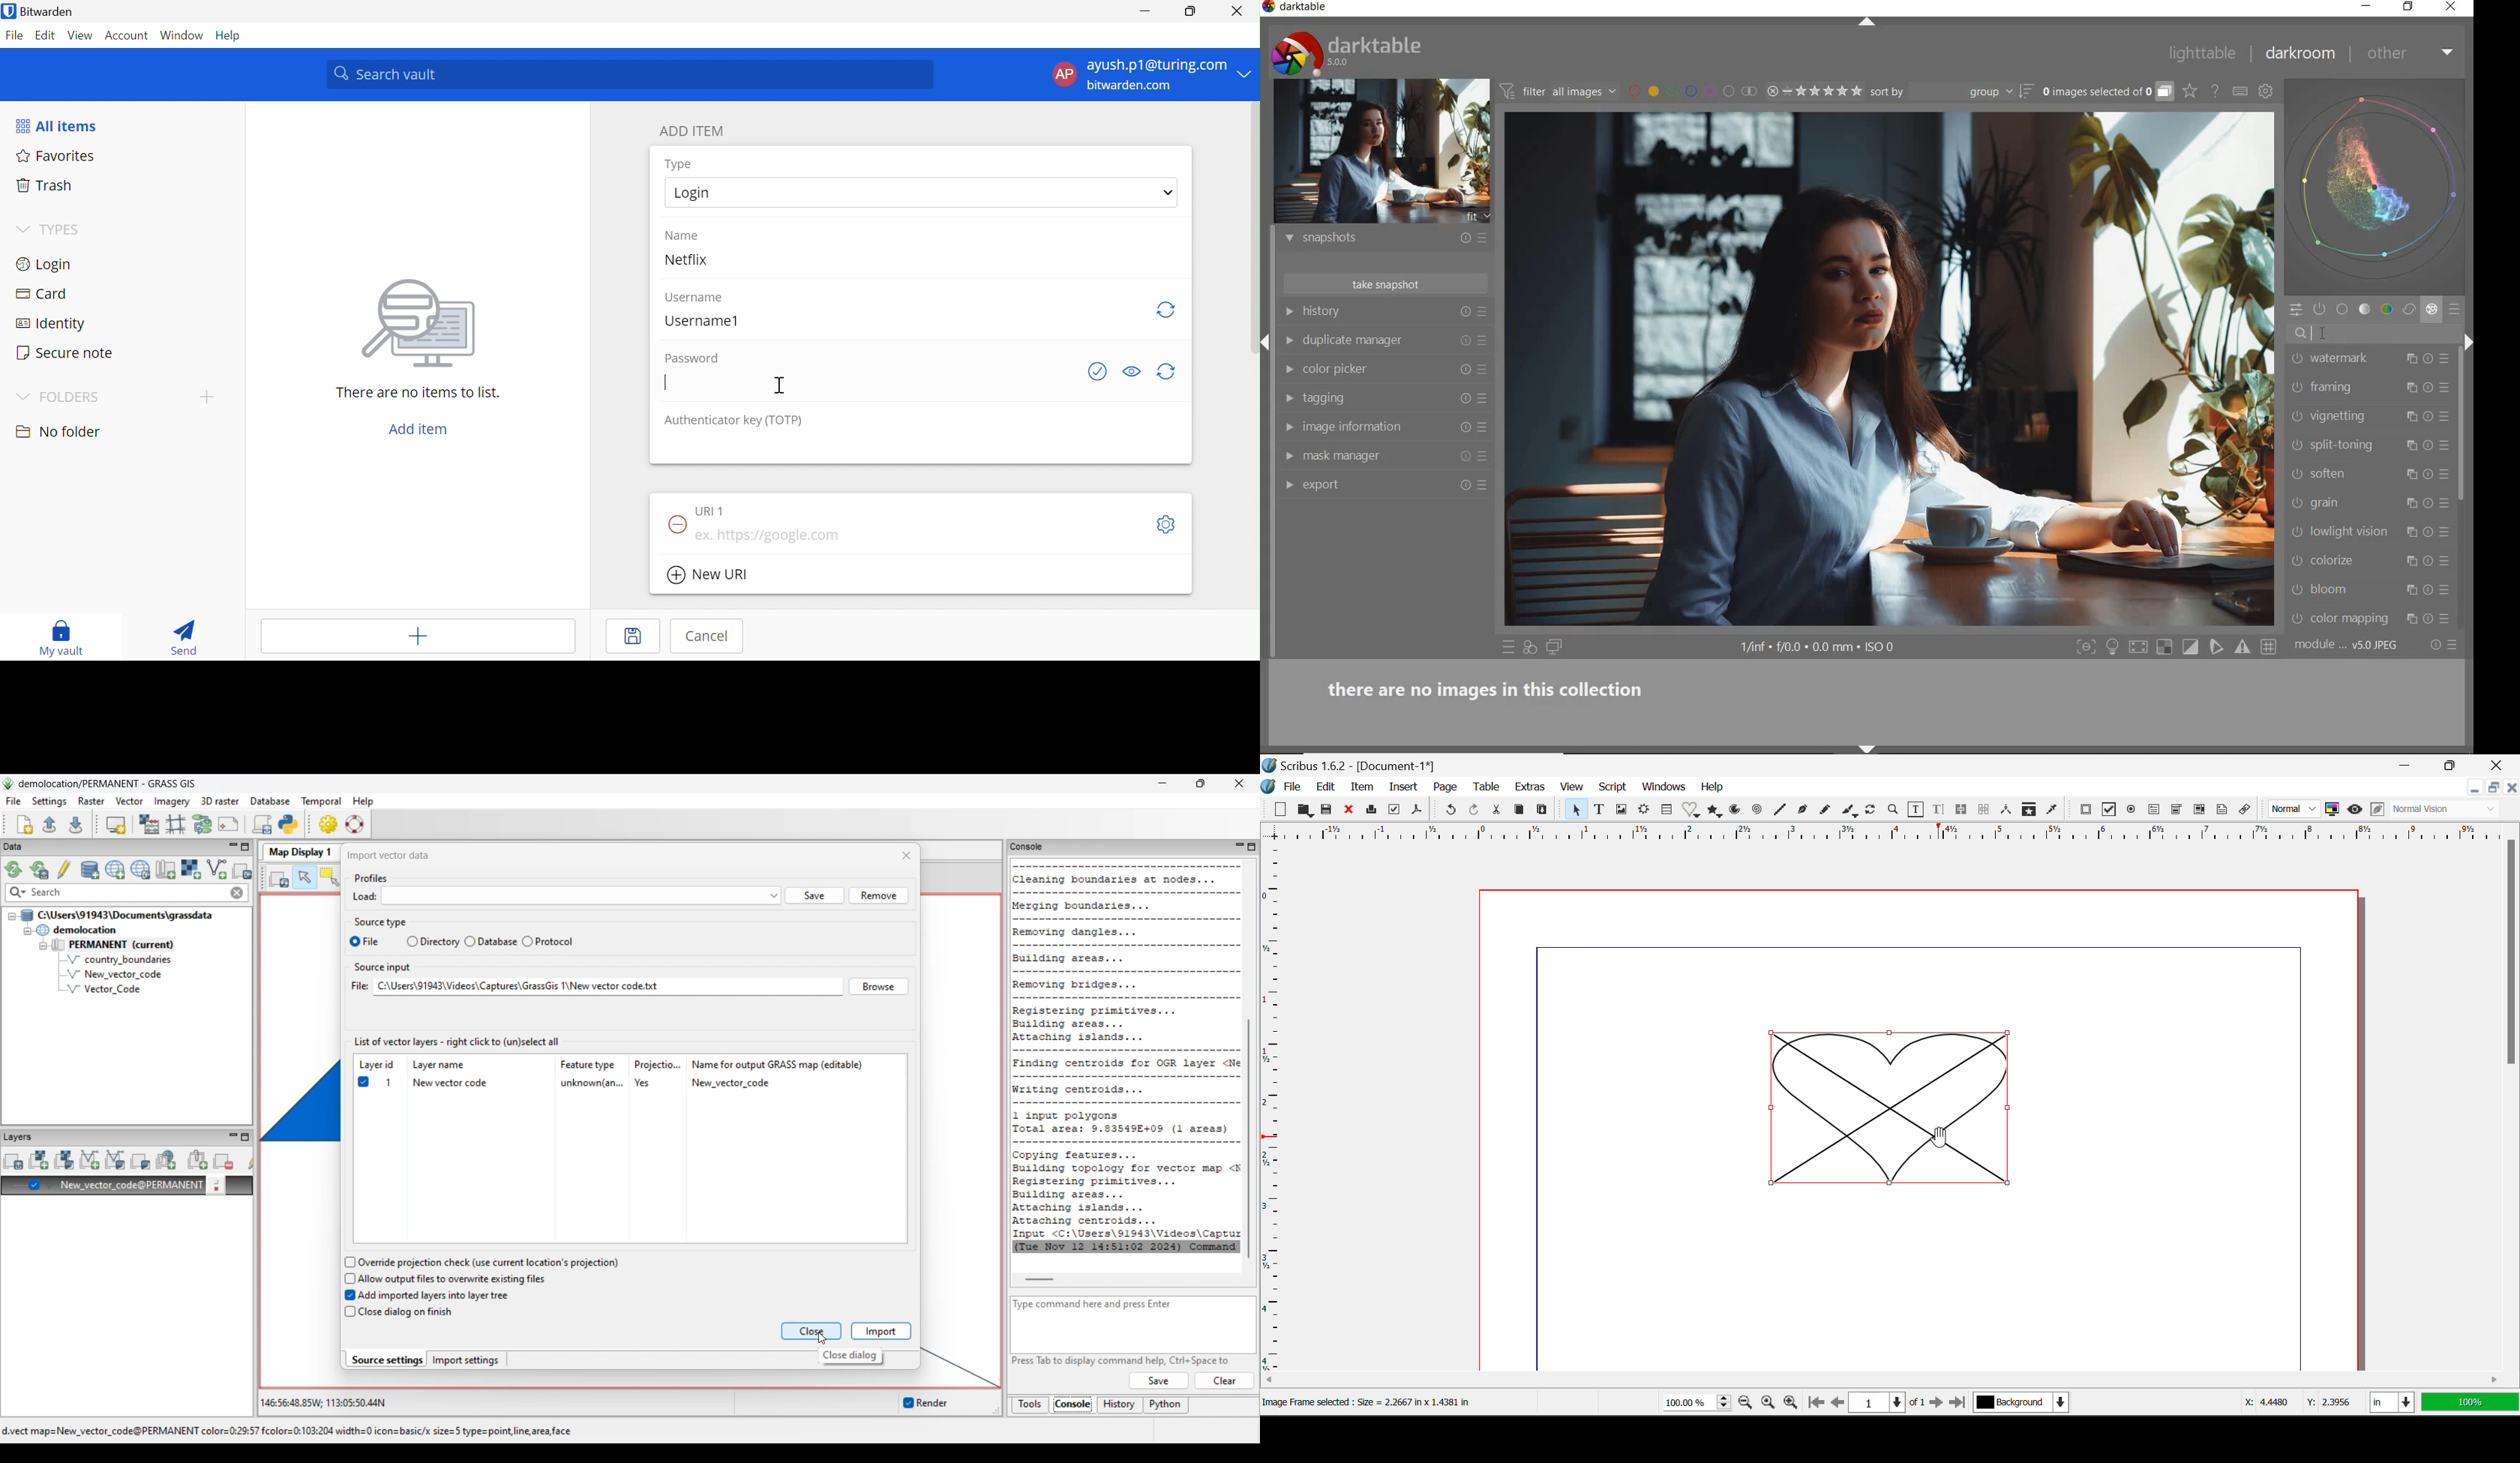  I want to click on Close, so click(2512, 789).